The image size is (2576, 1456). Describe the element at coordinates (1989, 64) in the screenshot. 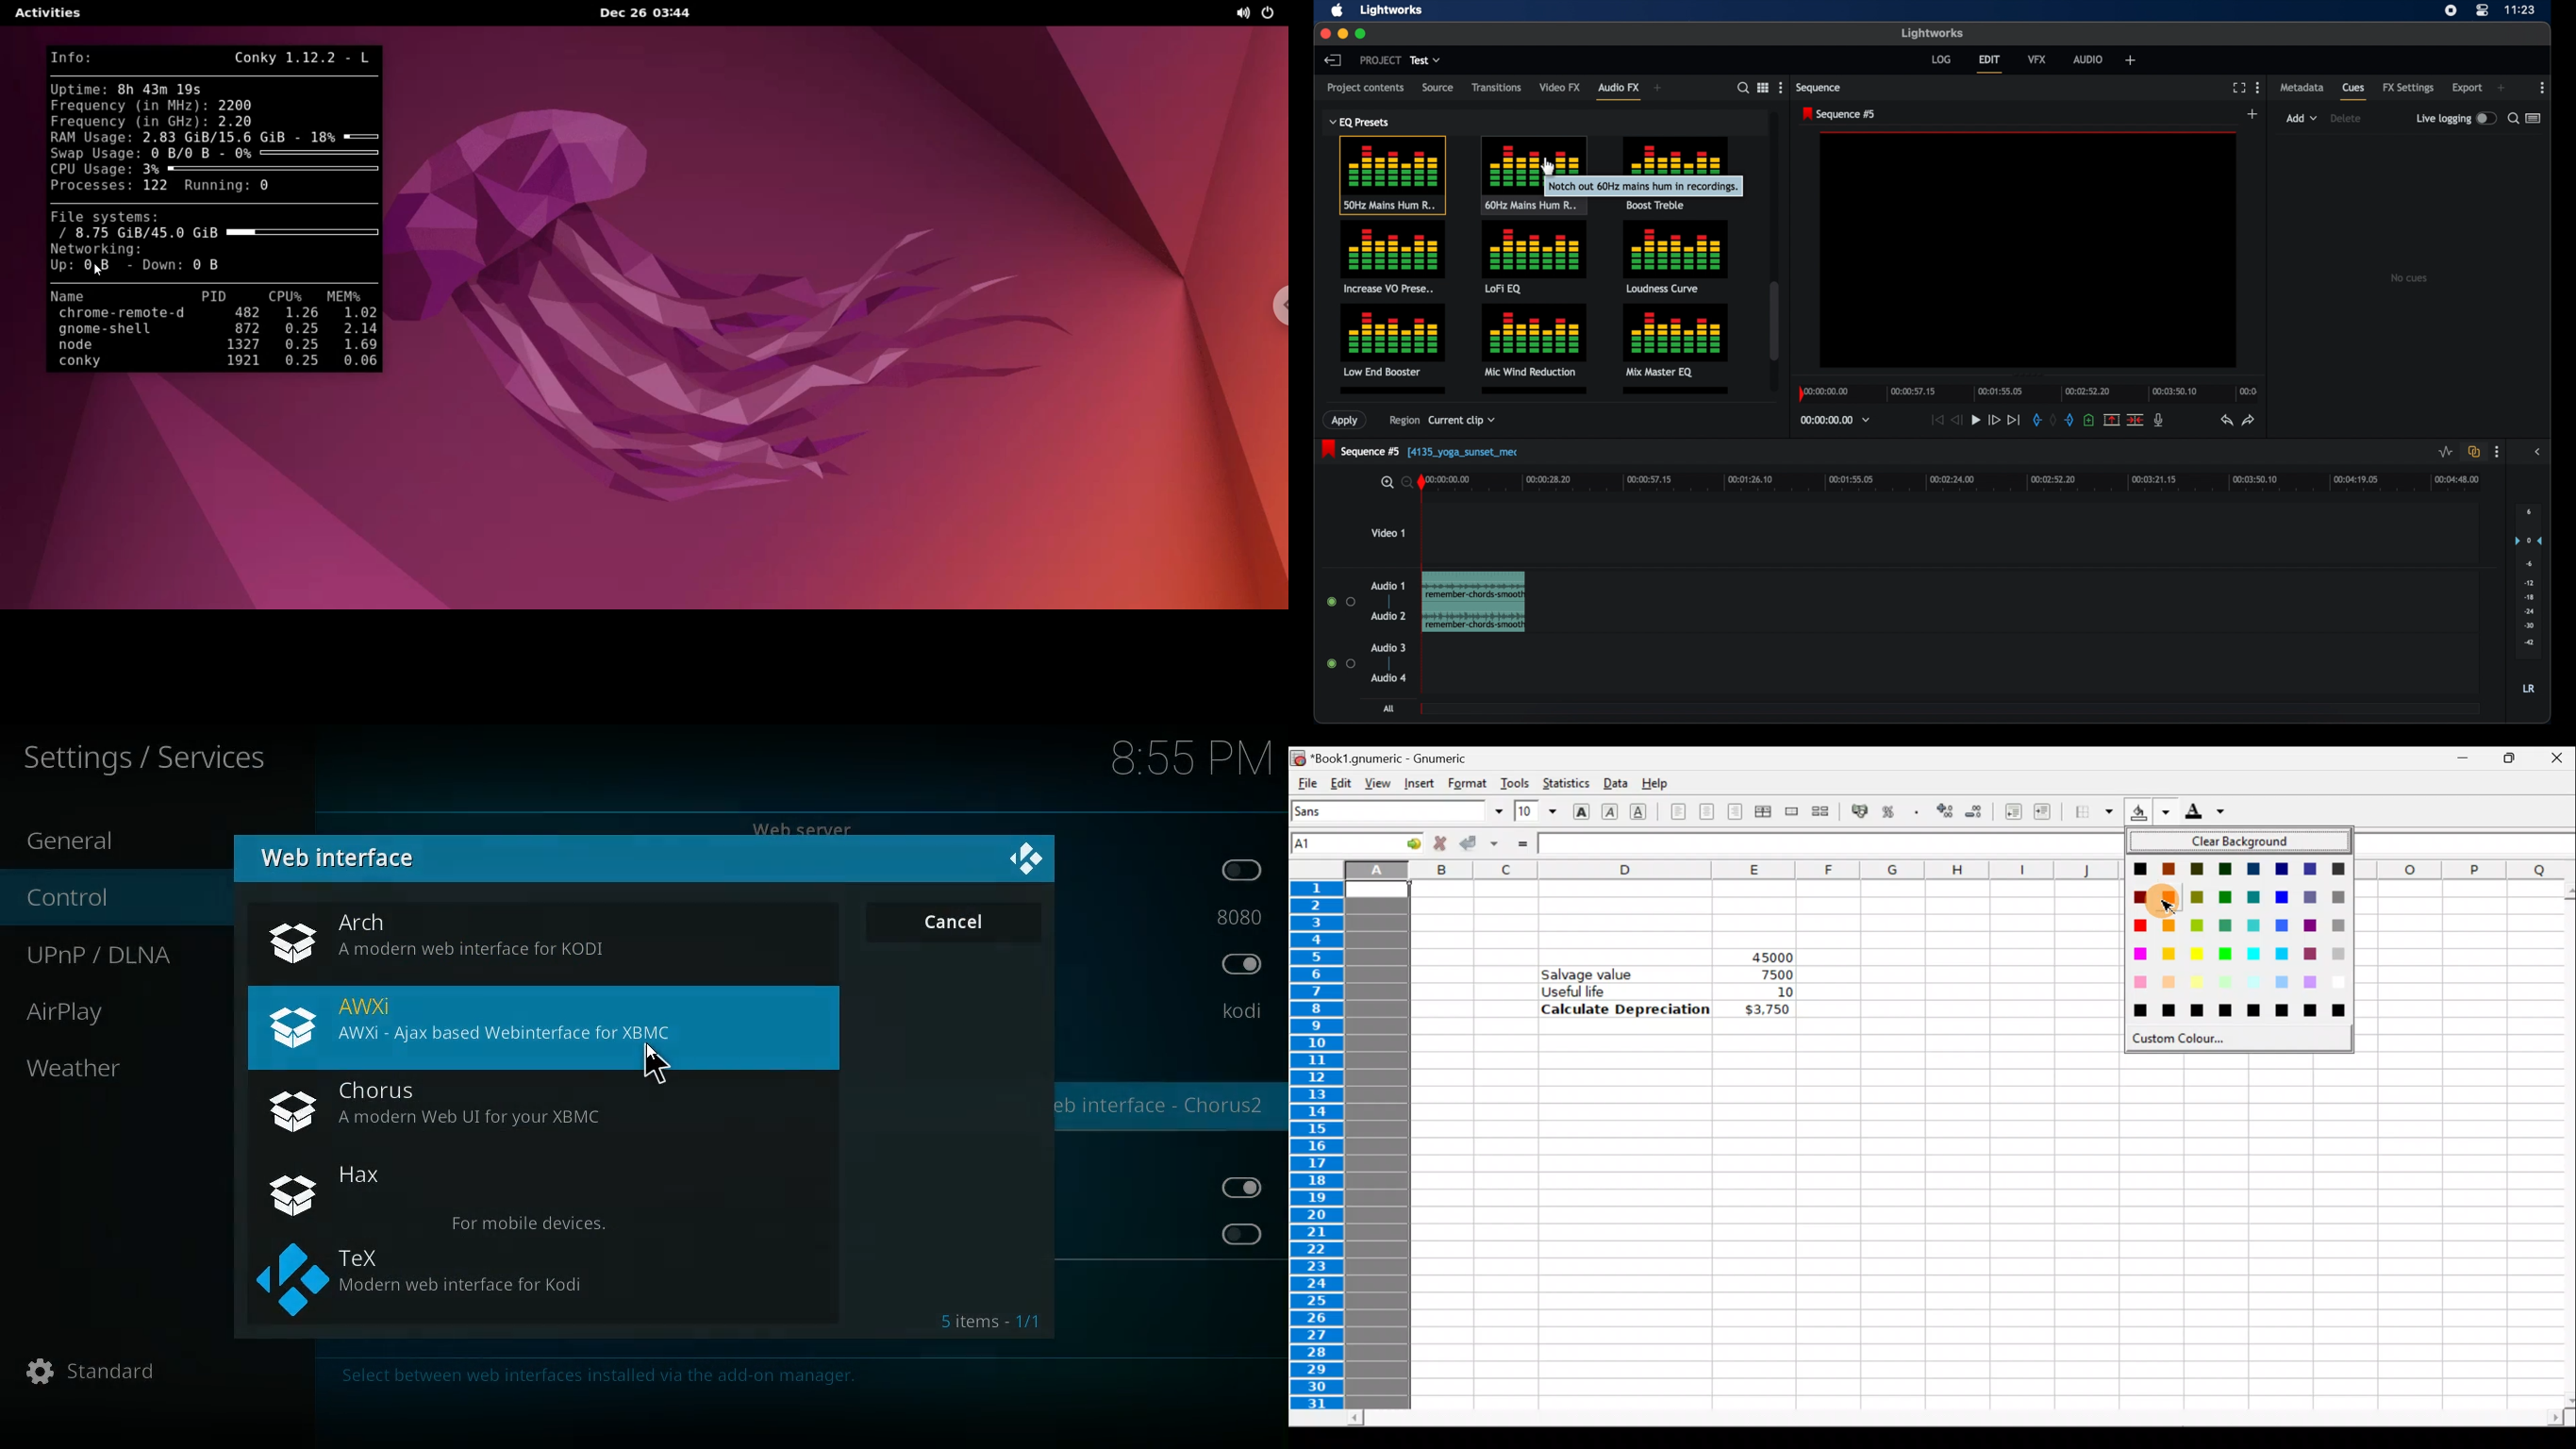

I see `edit` at that location.